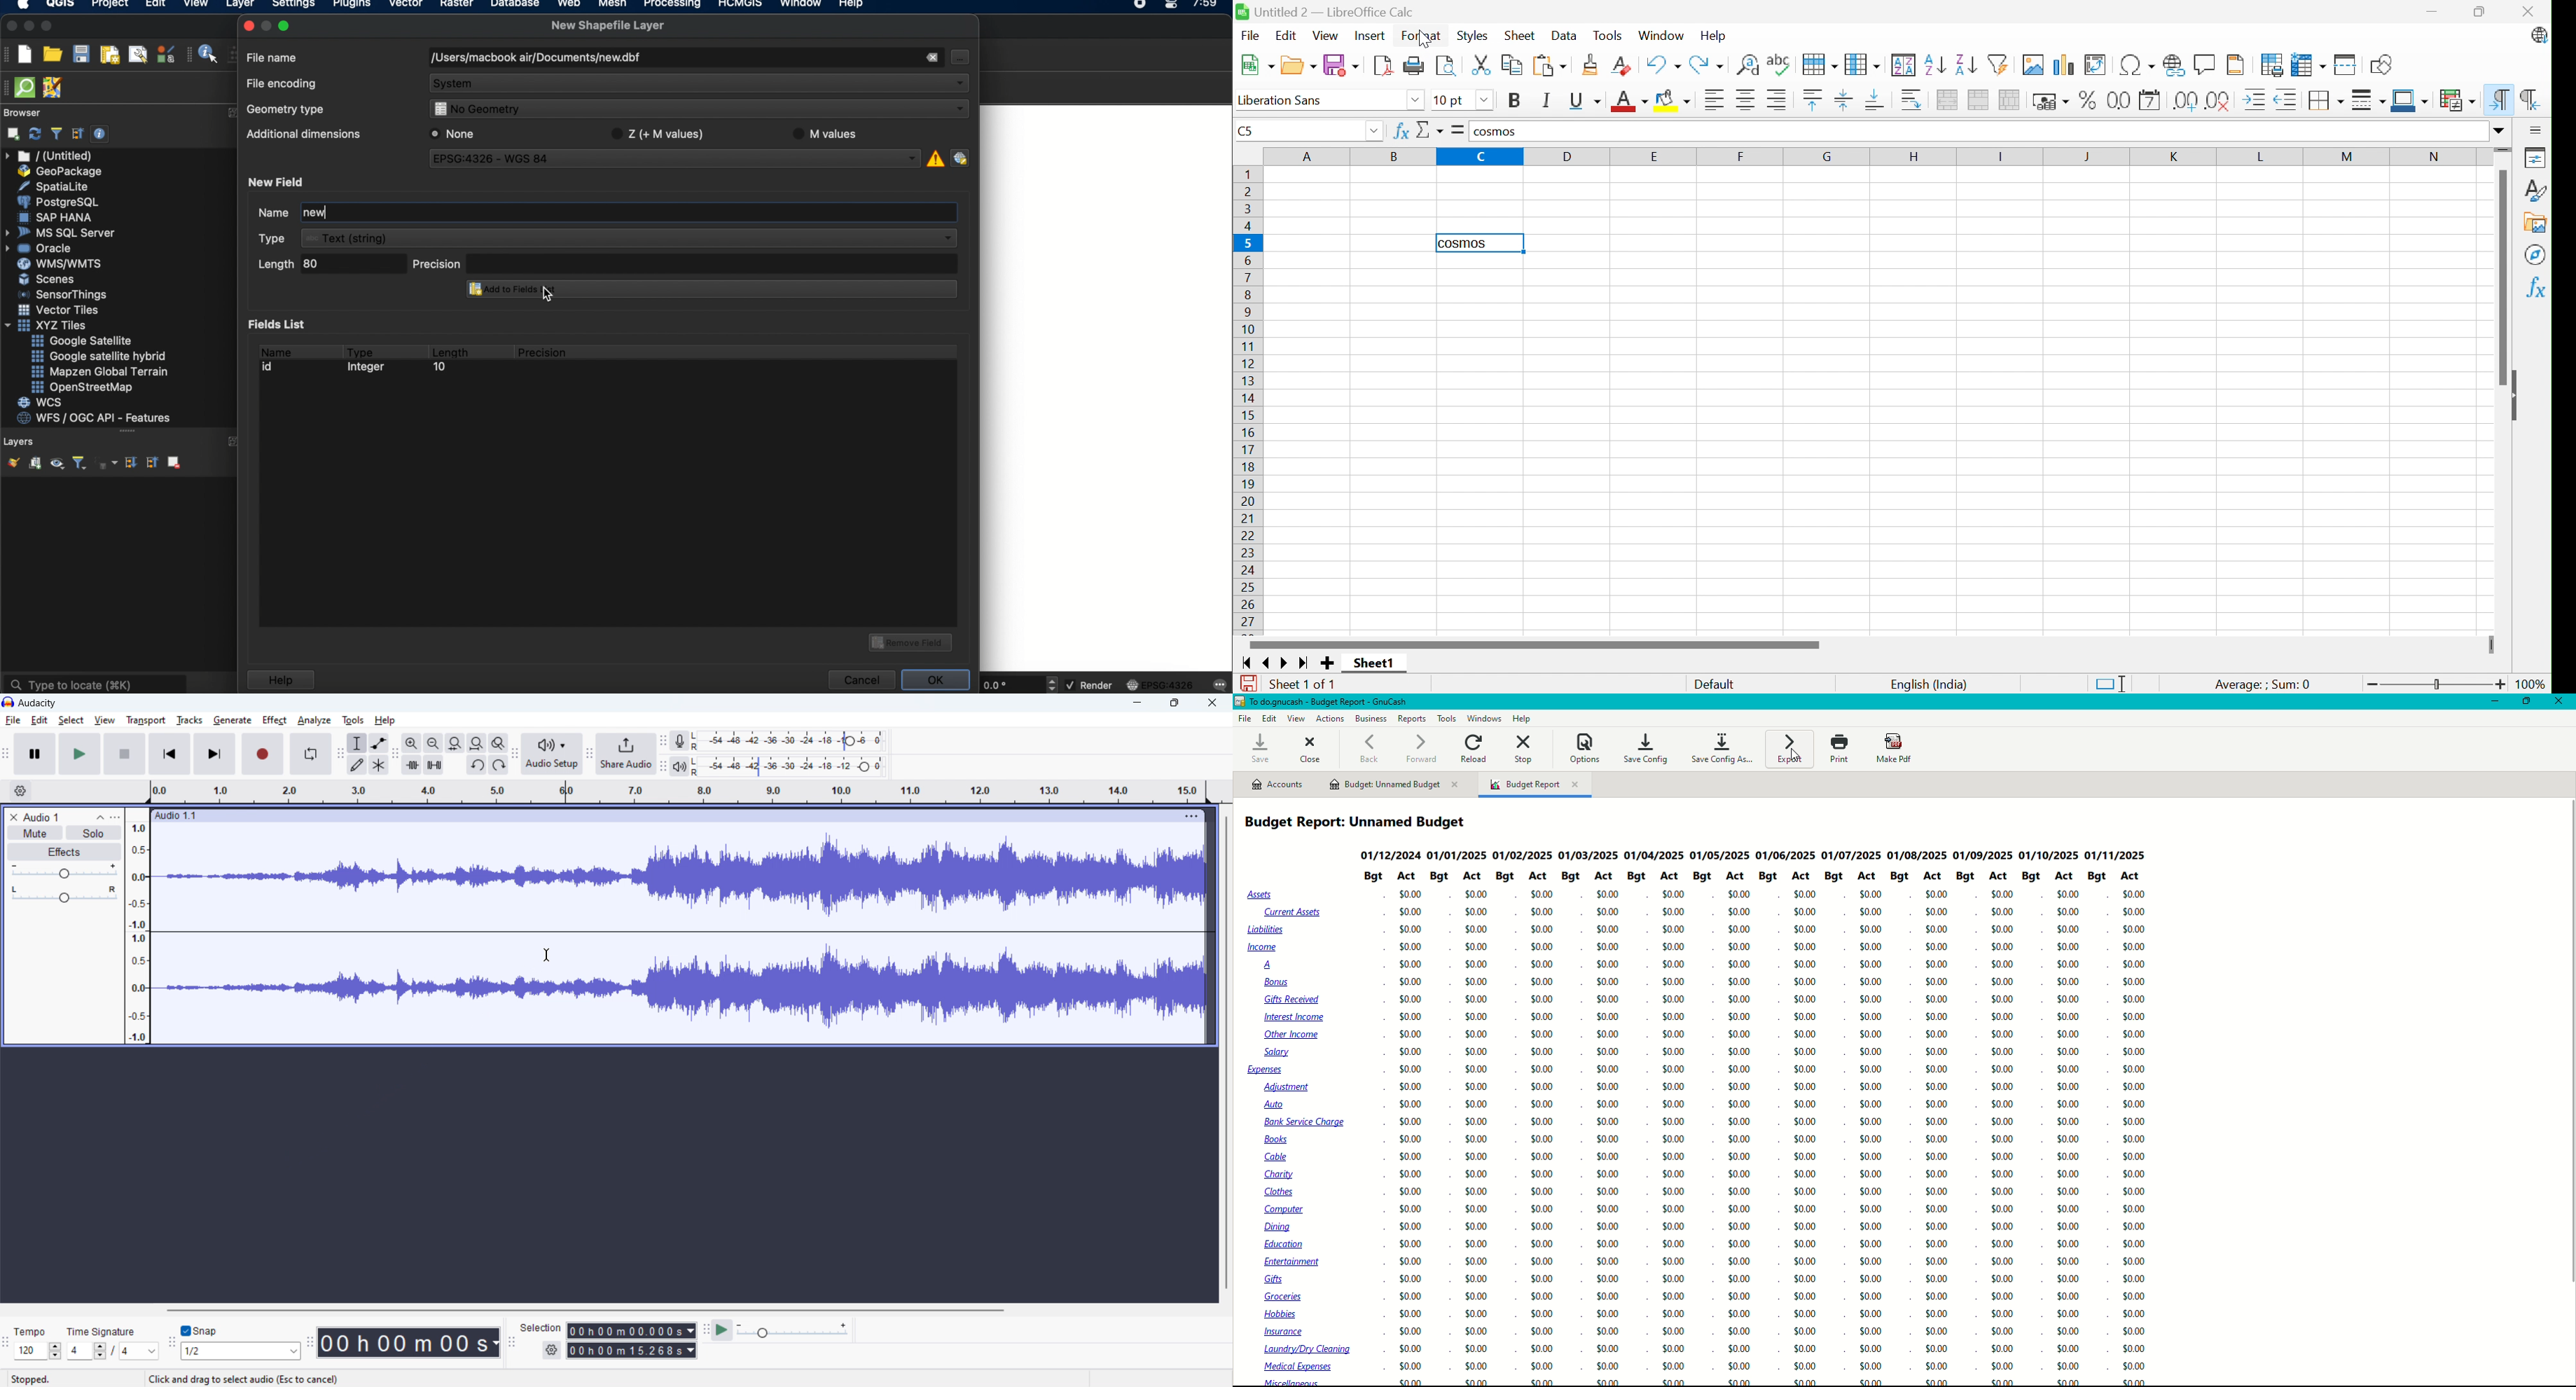  Describe the element at coordinates (358, 765) in the screenshot. I see `draw tool` at that location.